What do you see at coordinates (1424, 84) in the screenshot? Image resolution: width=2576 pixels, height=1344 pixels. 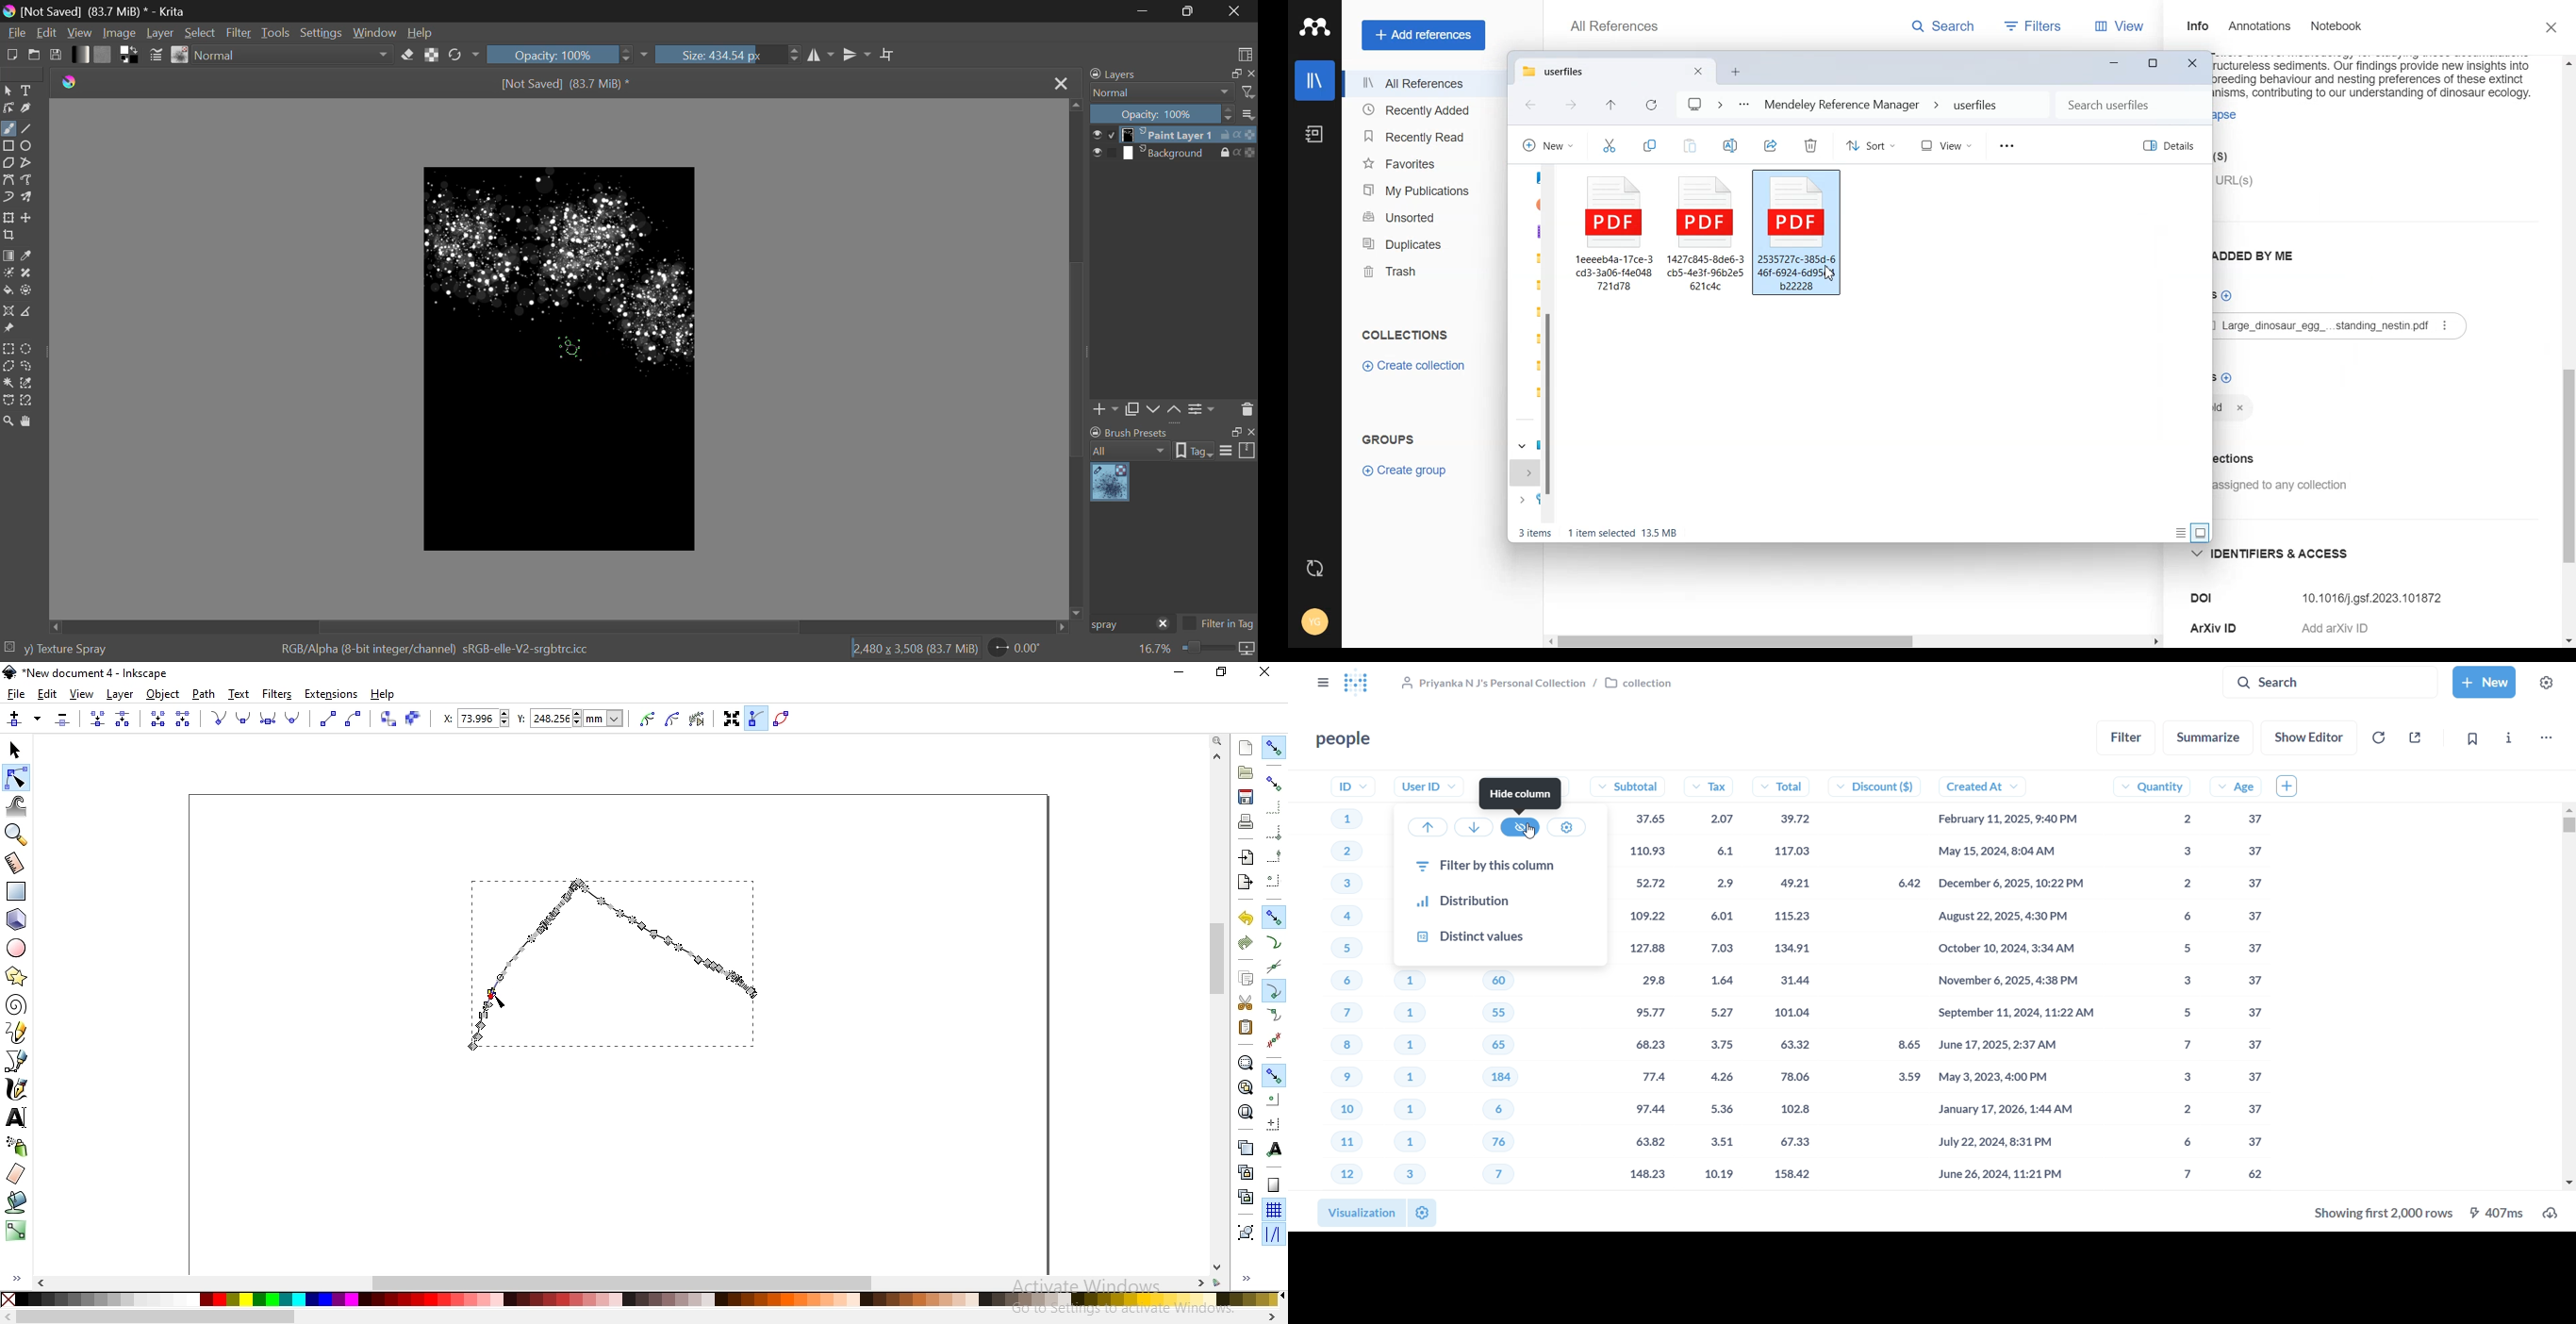 I see `All References` at bounding box center [1424, 84].